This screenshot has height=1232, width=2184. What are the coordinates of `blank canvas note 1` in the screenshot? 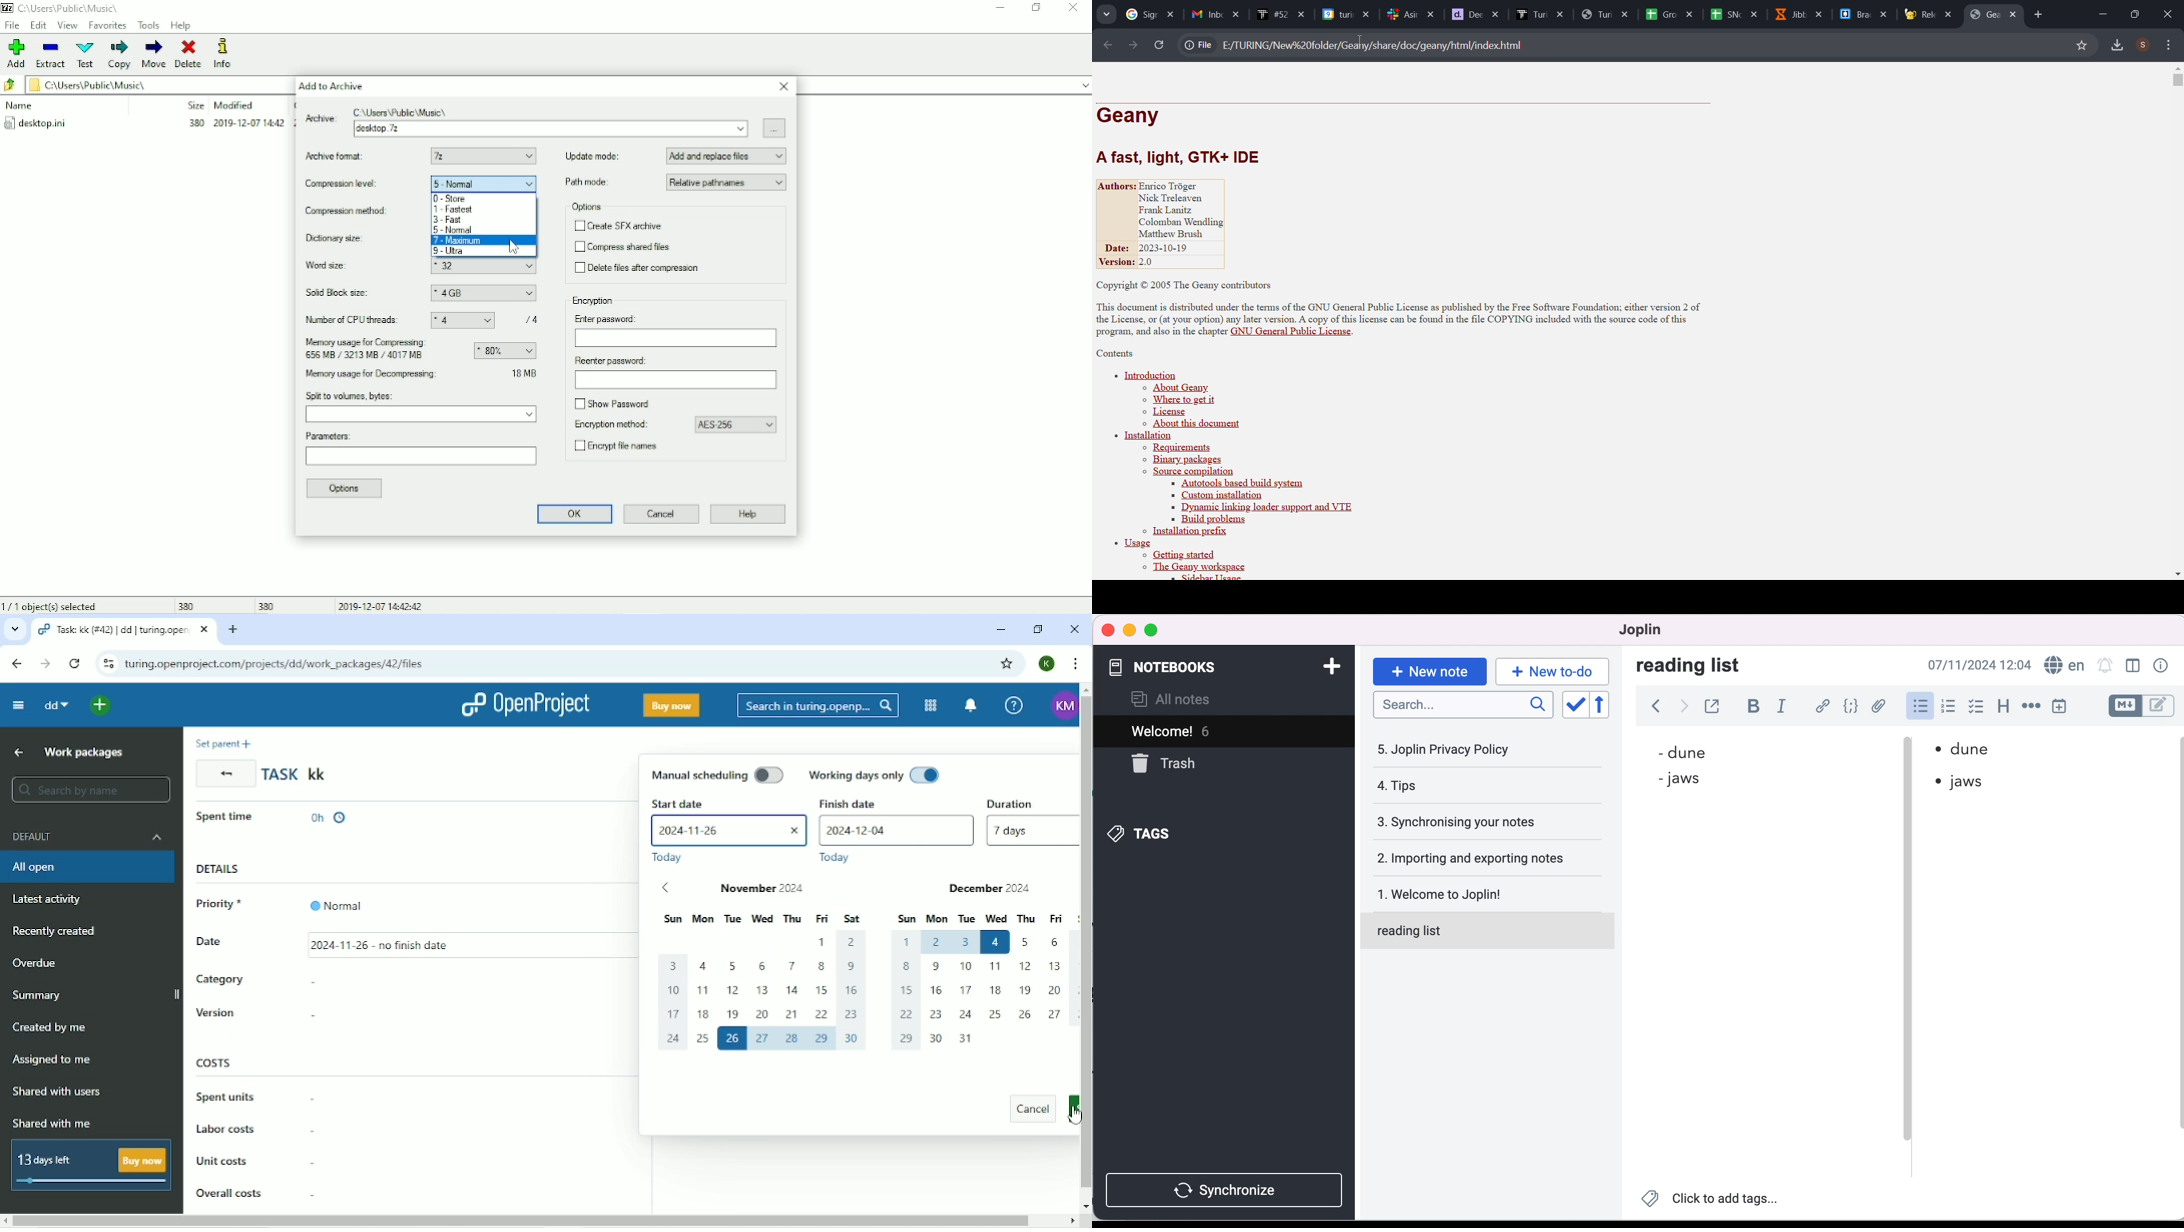 It's located at (1760, 991).